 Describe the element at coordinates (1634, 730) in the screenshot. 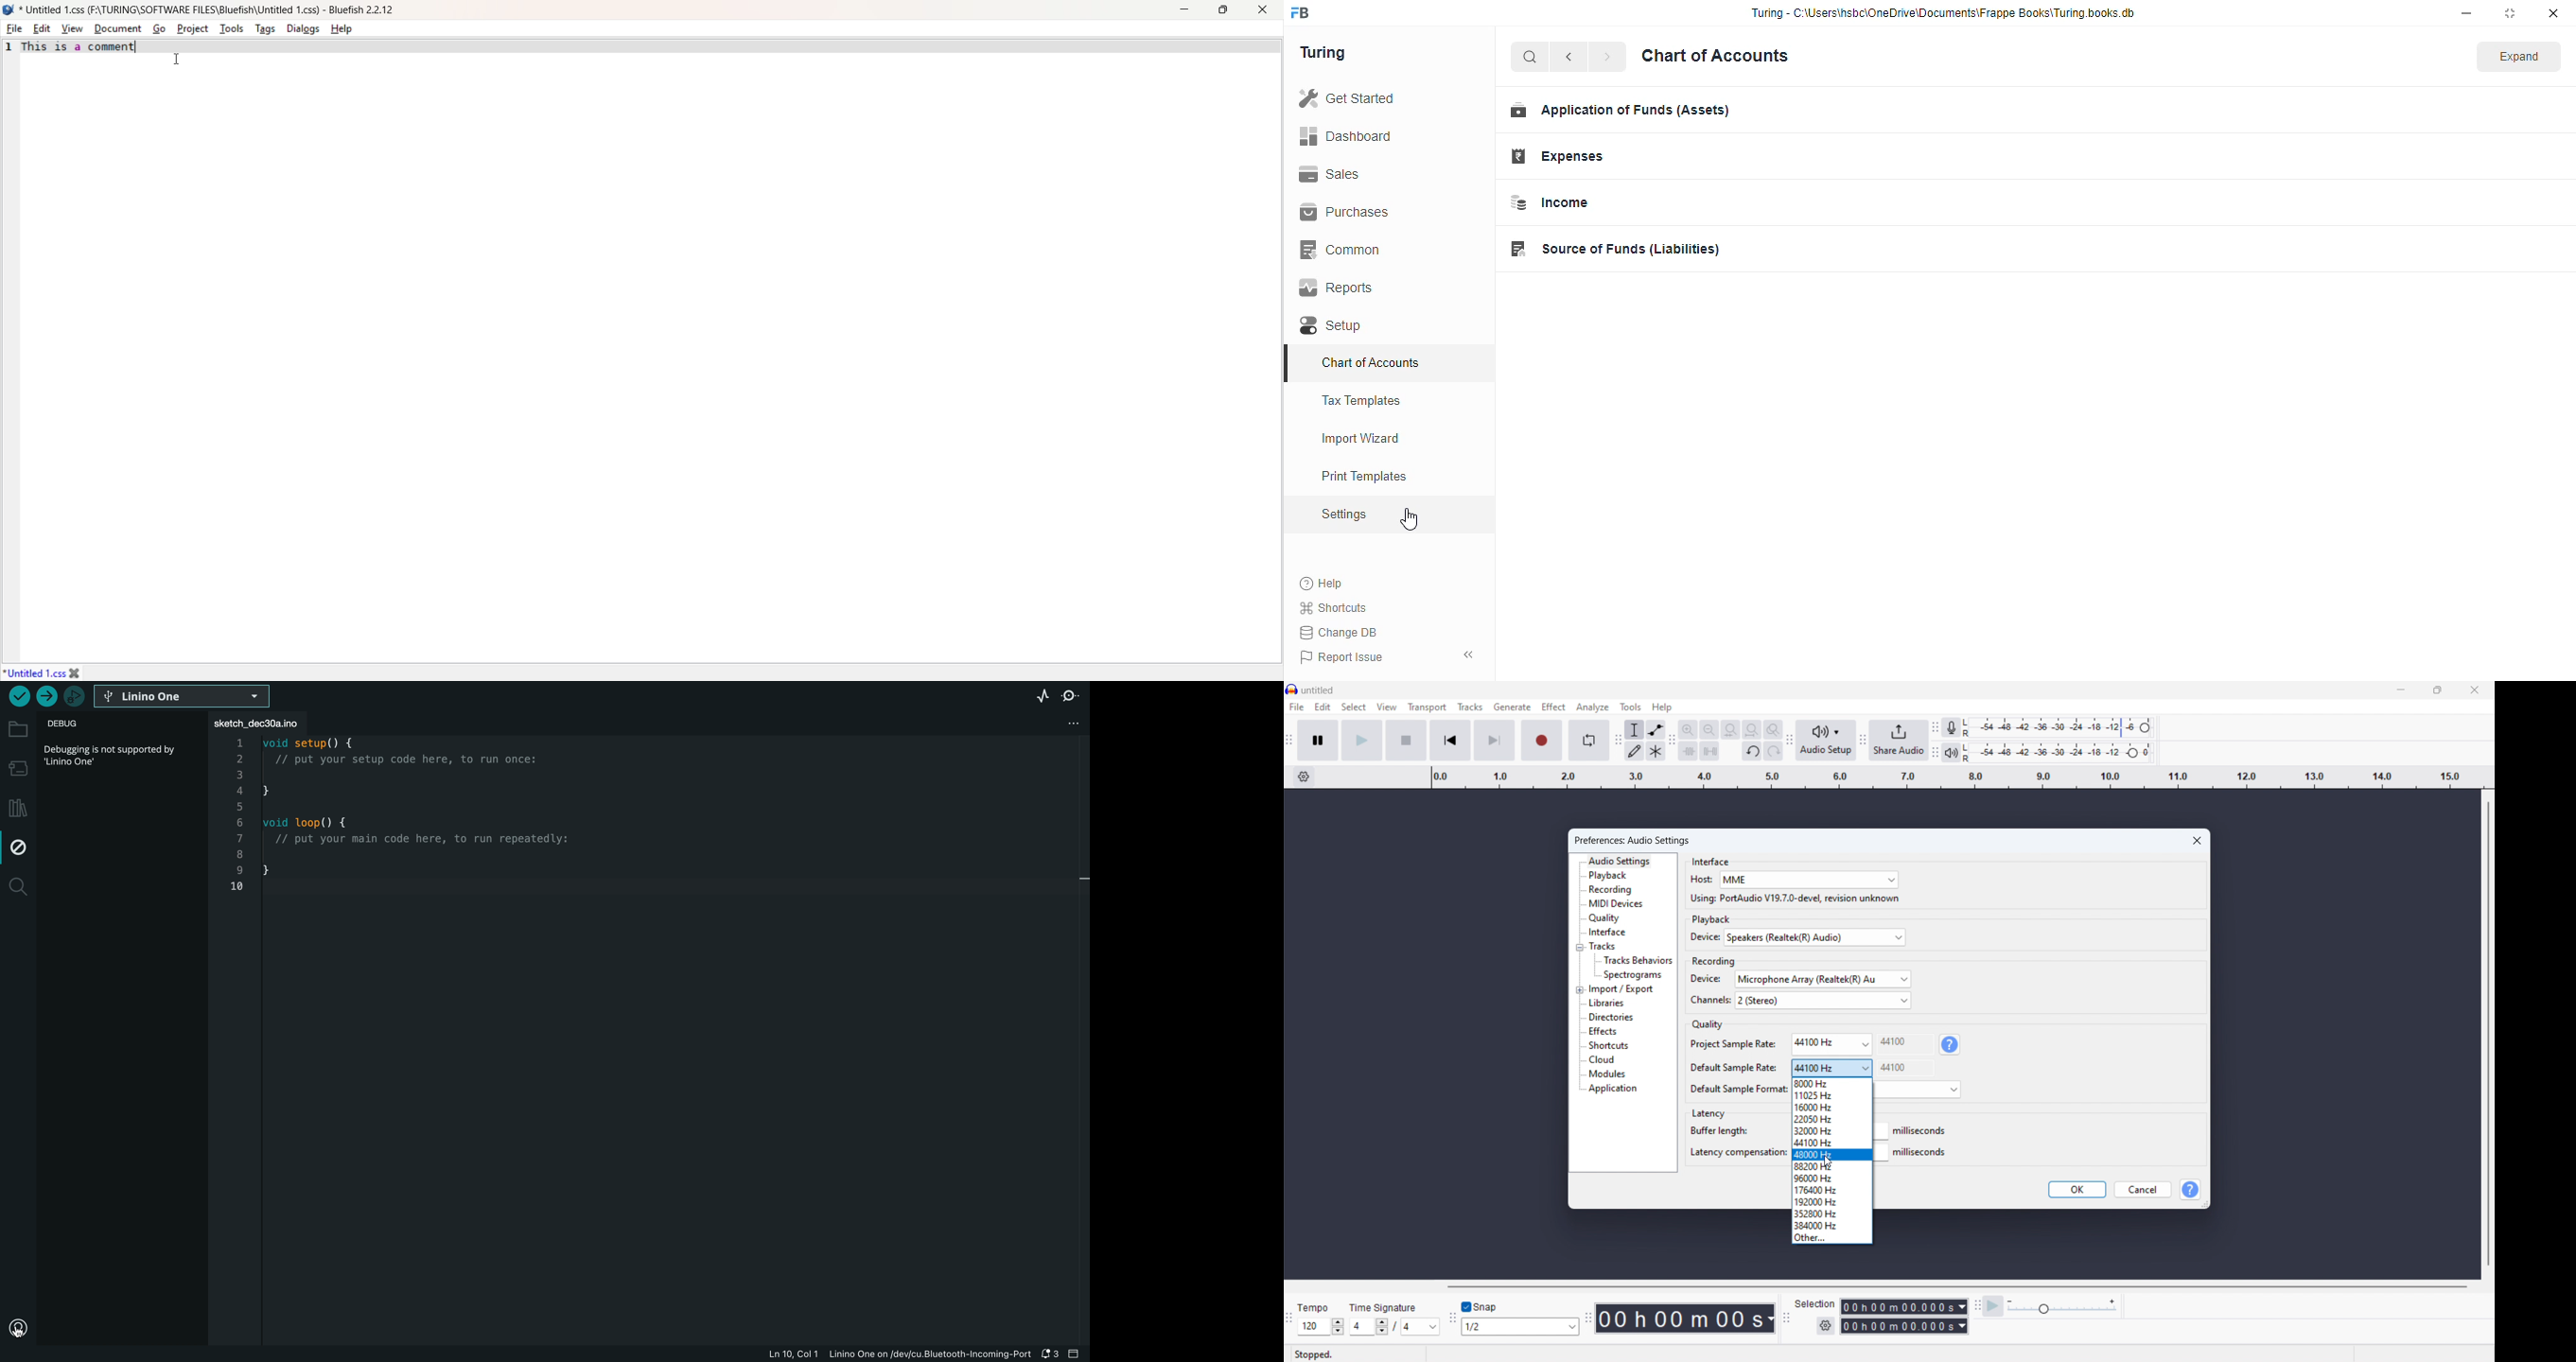

I see `selection tool` at that location.